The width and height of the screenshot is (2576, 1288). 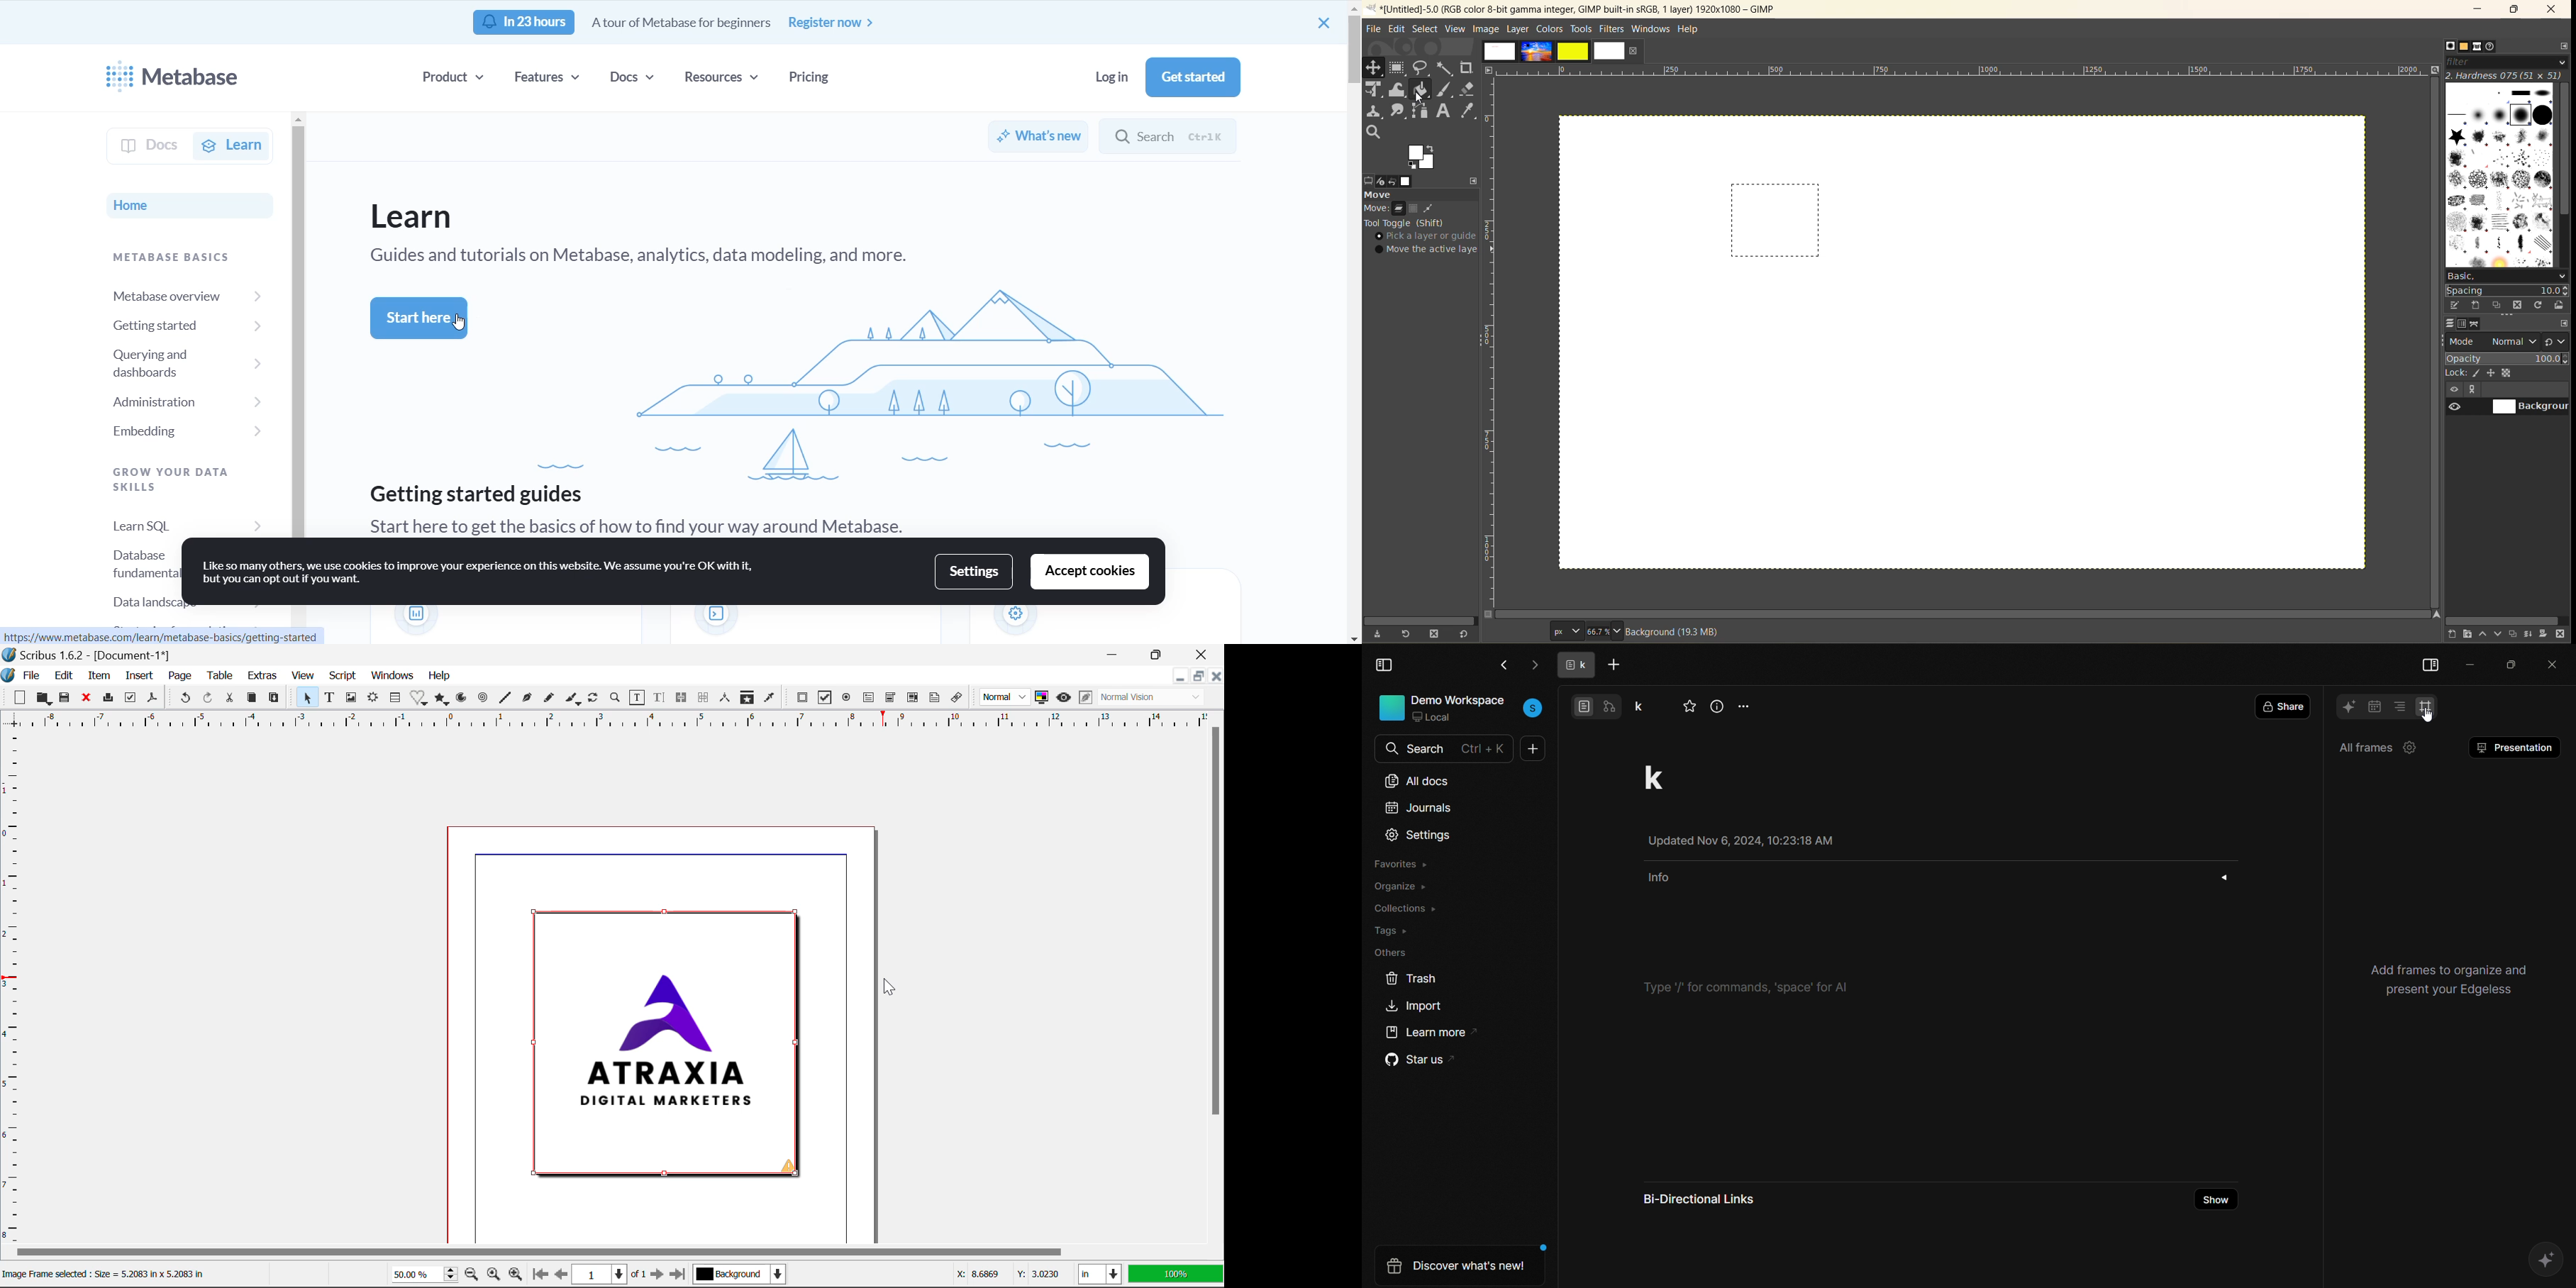 I want to click on Preflight Verifier, so click(x=130, y=699).